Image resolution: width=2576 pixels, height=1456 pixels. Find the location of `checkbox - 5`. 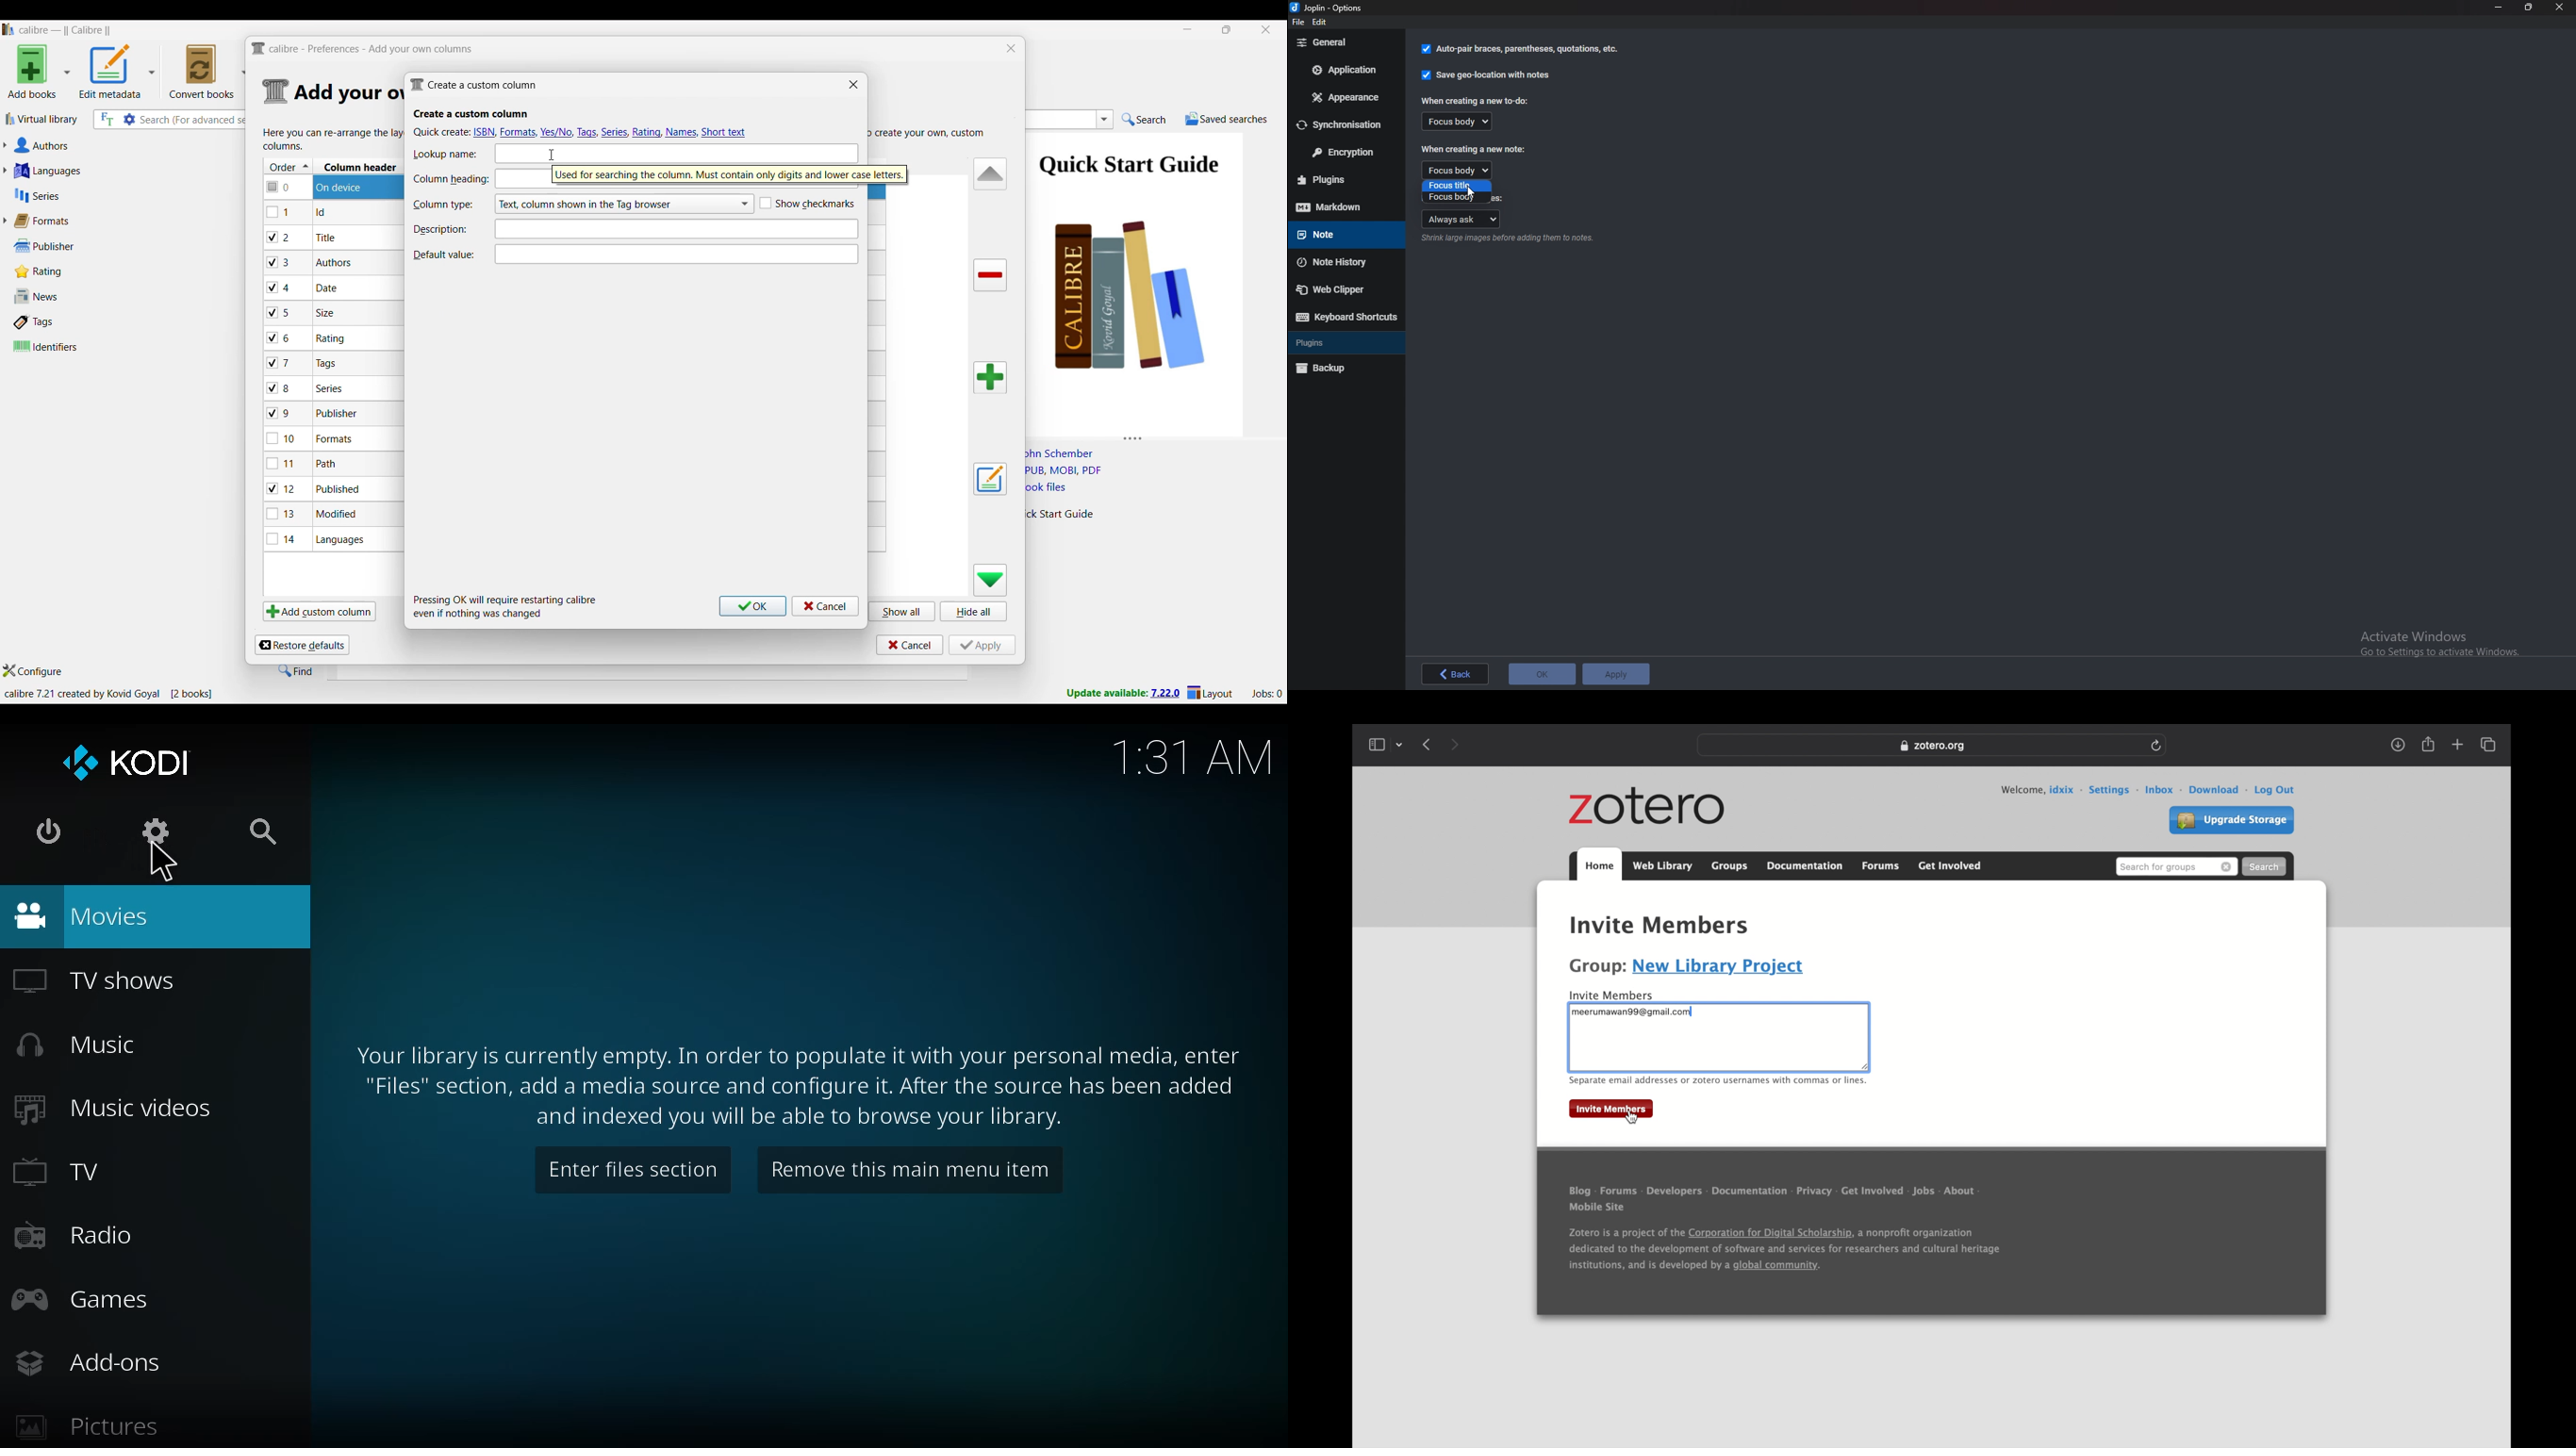

checkbox - 5 is located at coordinates (284, 312).